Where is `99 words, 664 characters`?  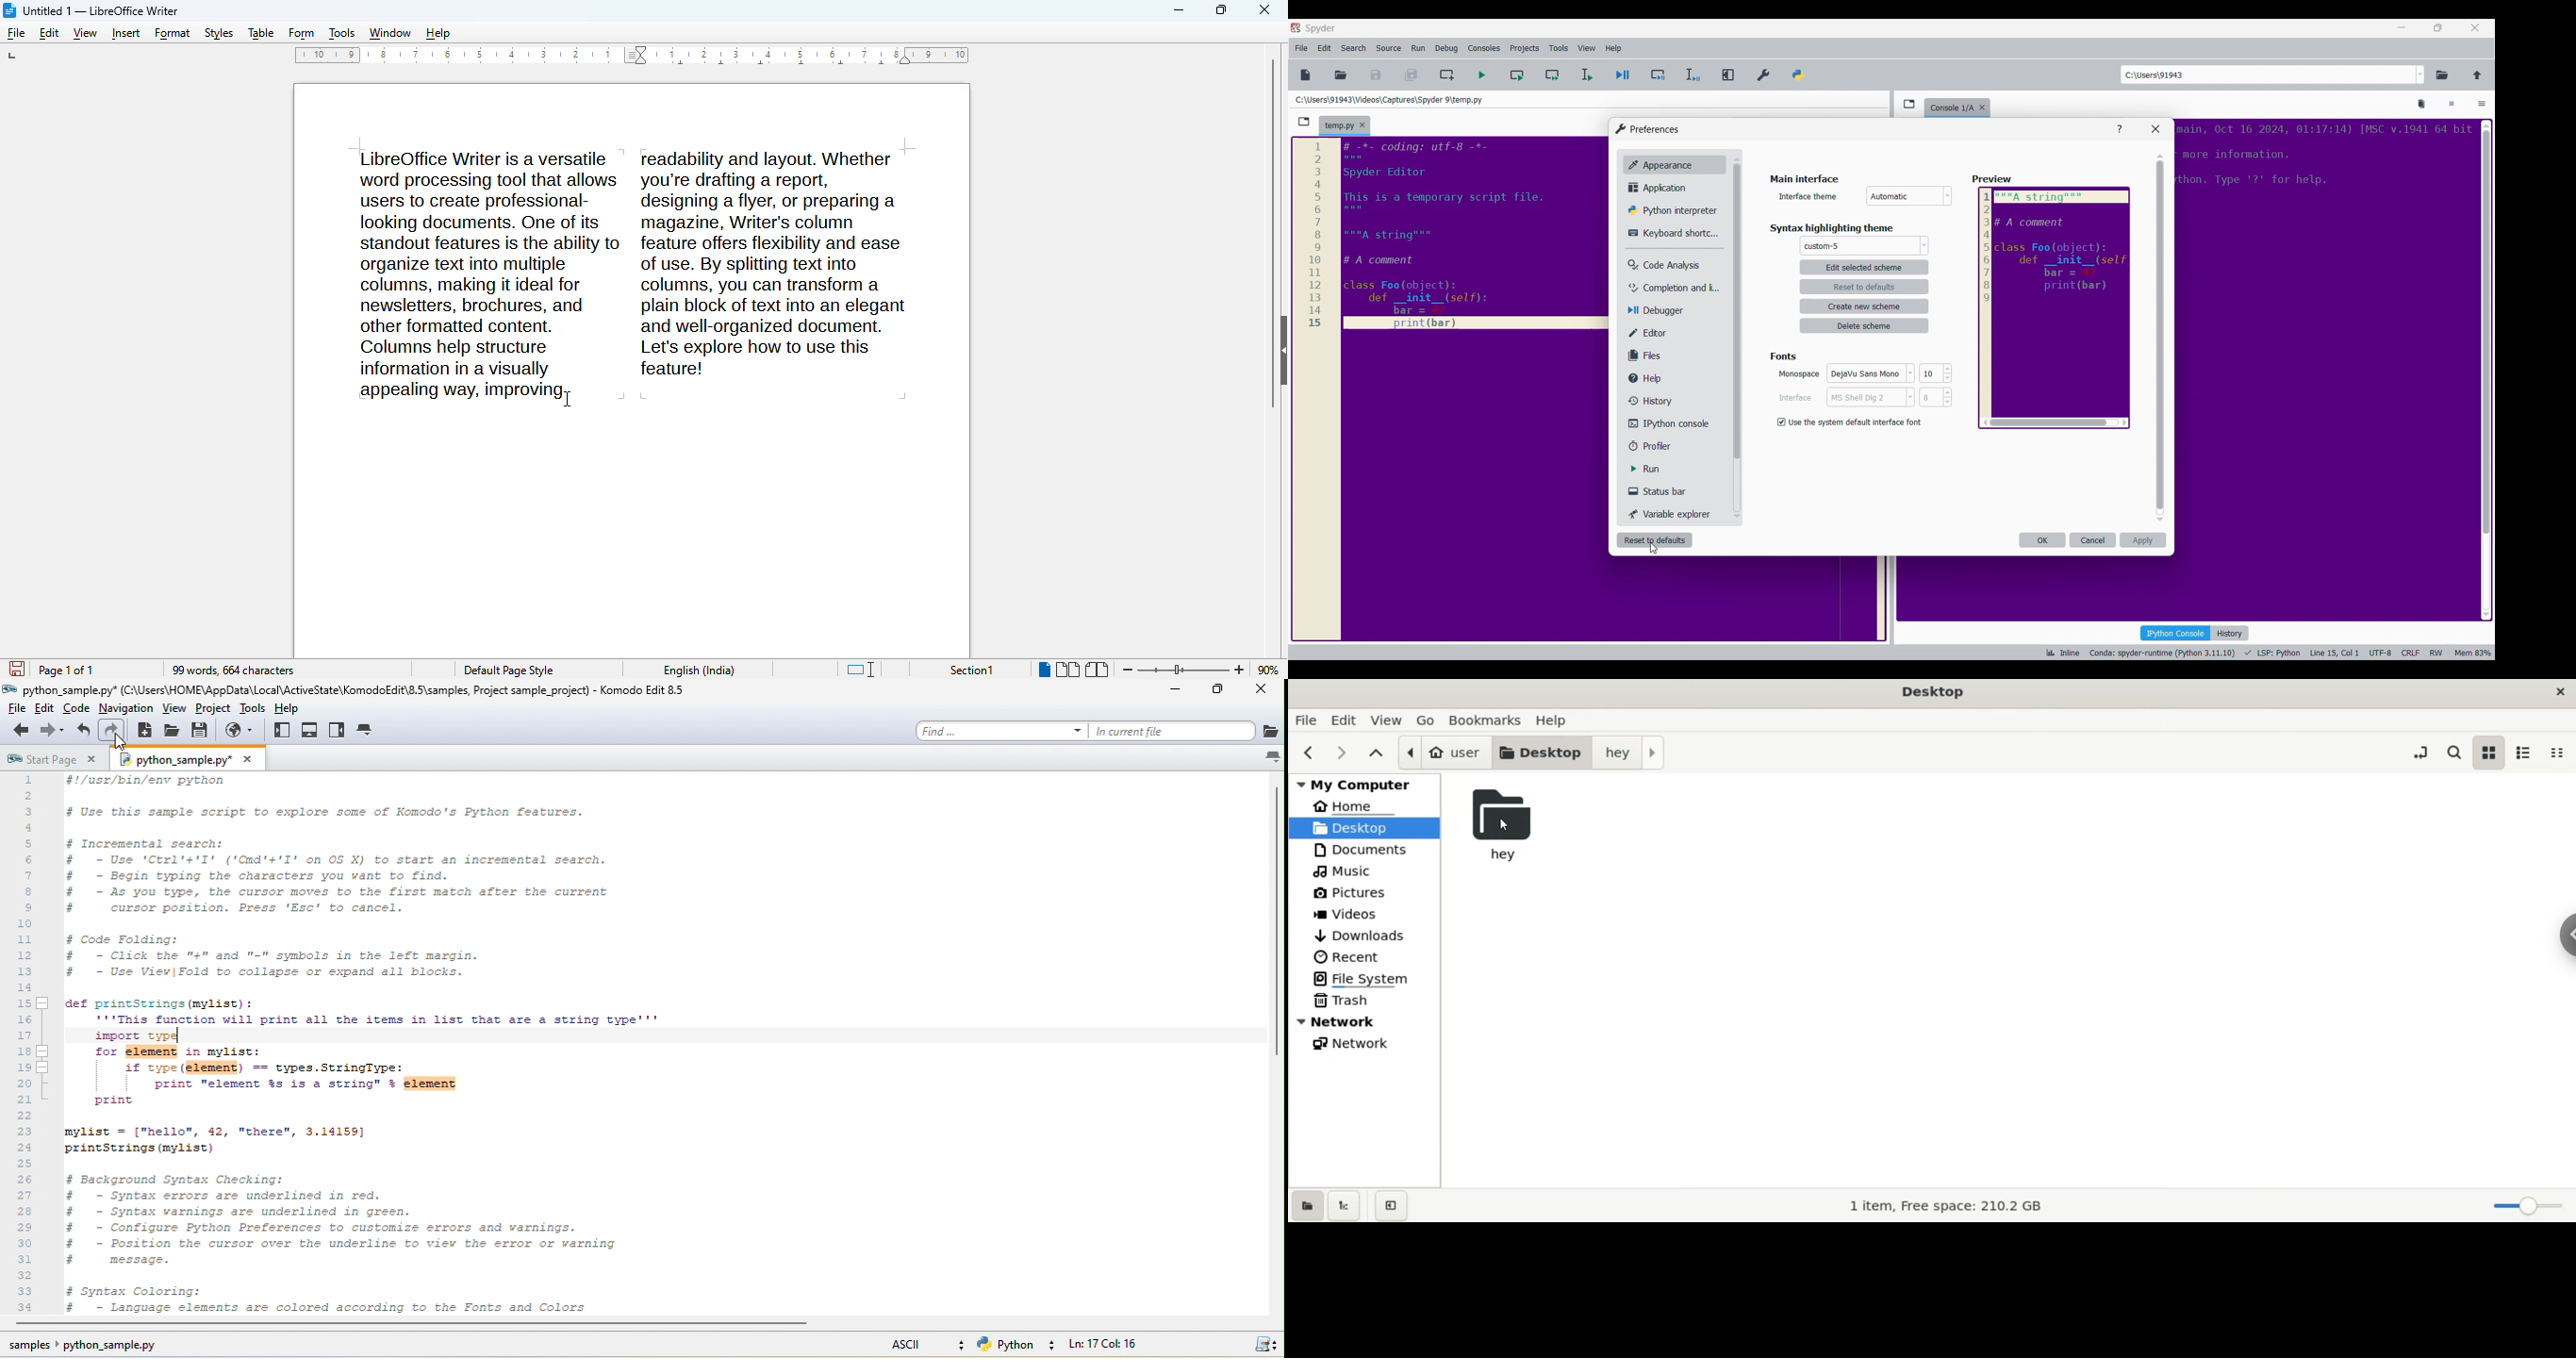
99 words, 664 characters is located at coordinates (234, 671).